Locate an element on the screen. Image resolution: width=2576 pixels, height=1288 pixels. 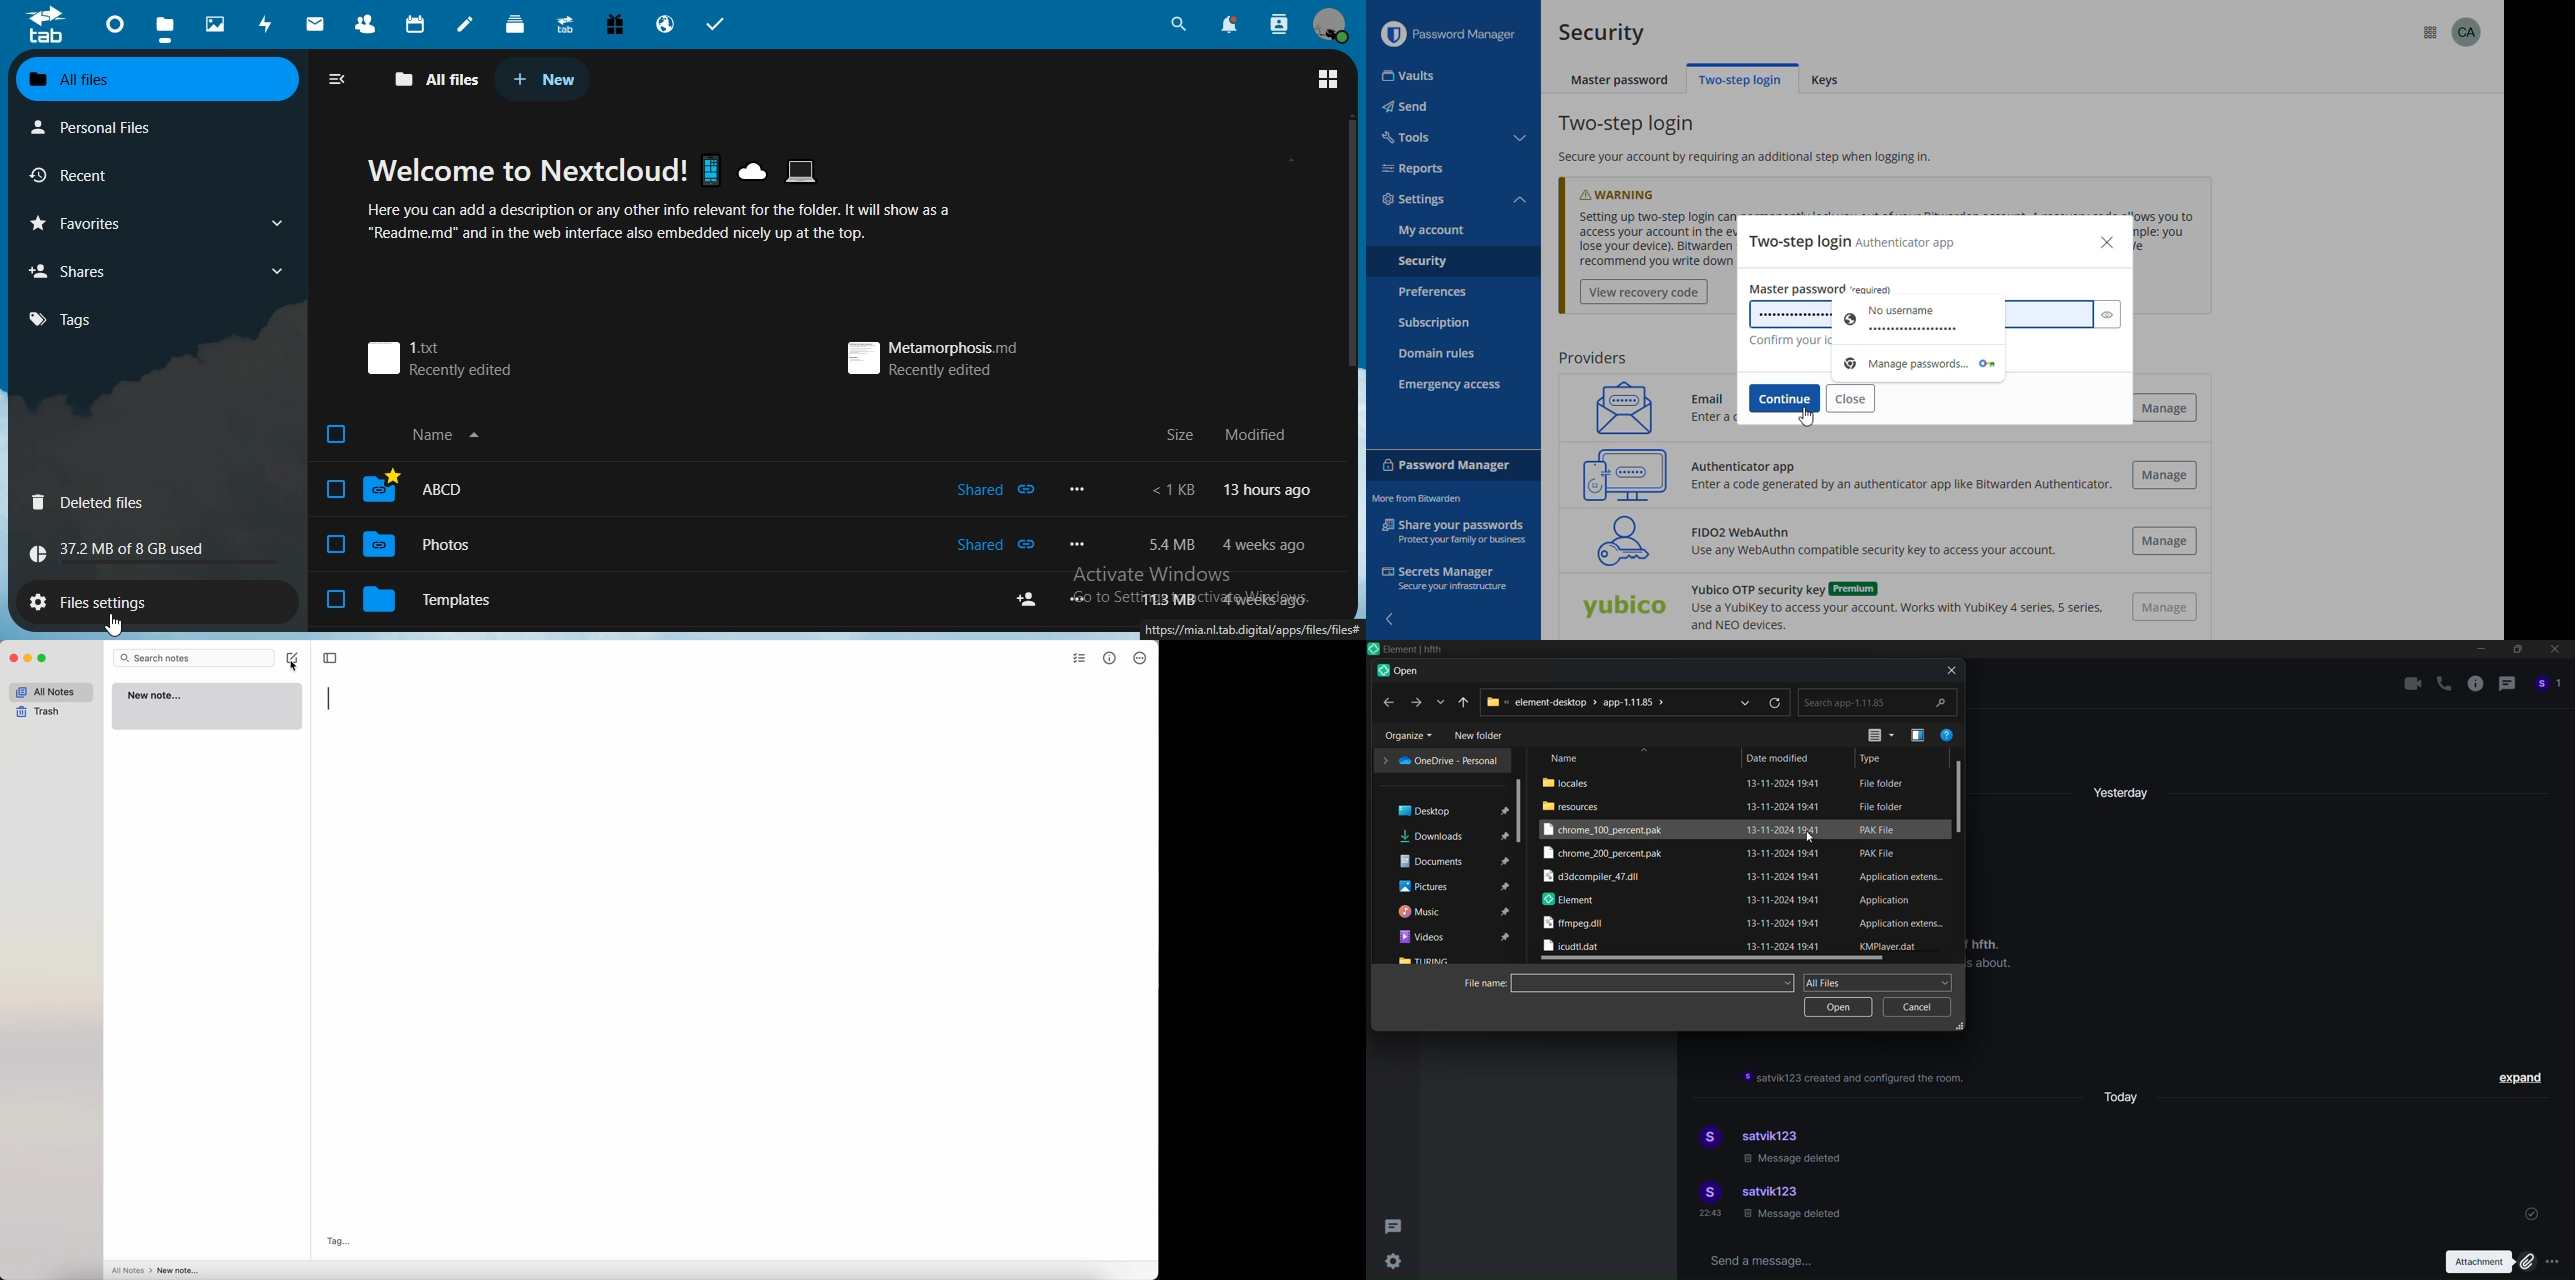
preview pane is located at coordinates (1915, 734).